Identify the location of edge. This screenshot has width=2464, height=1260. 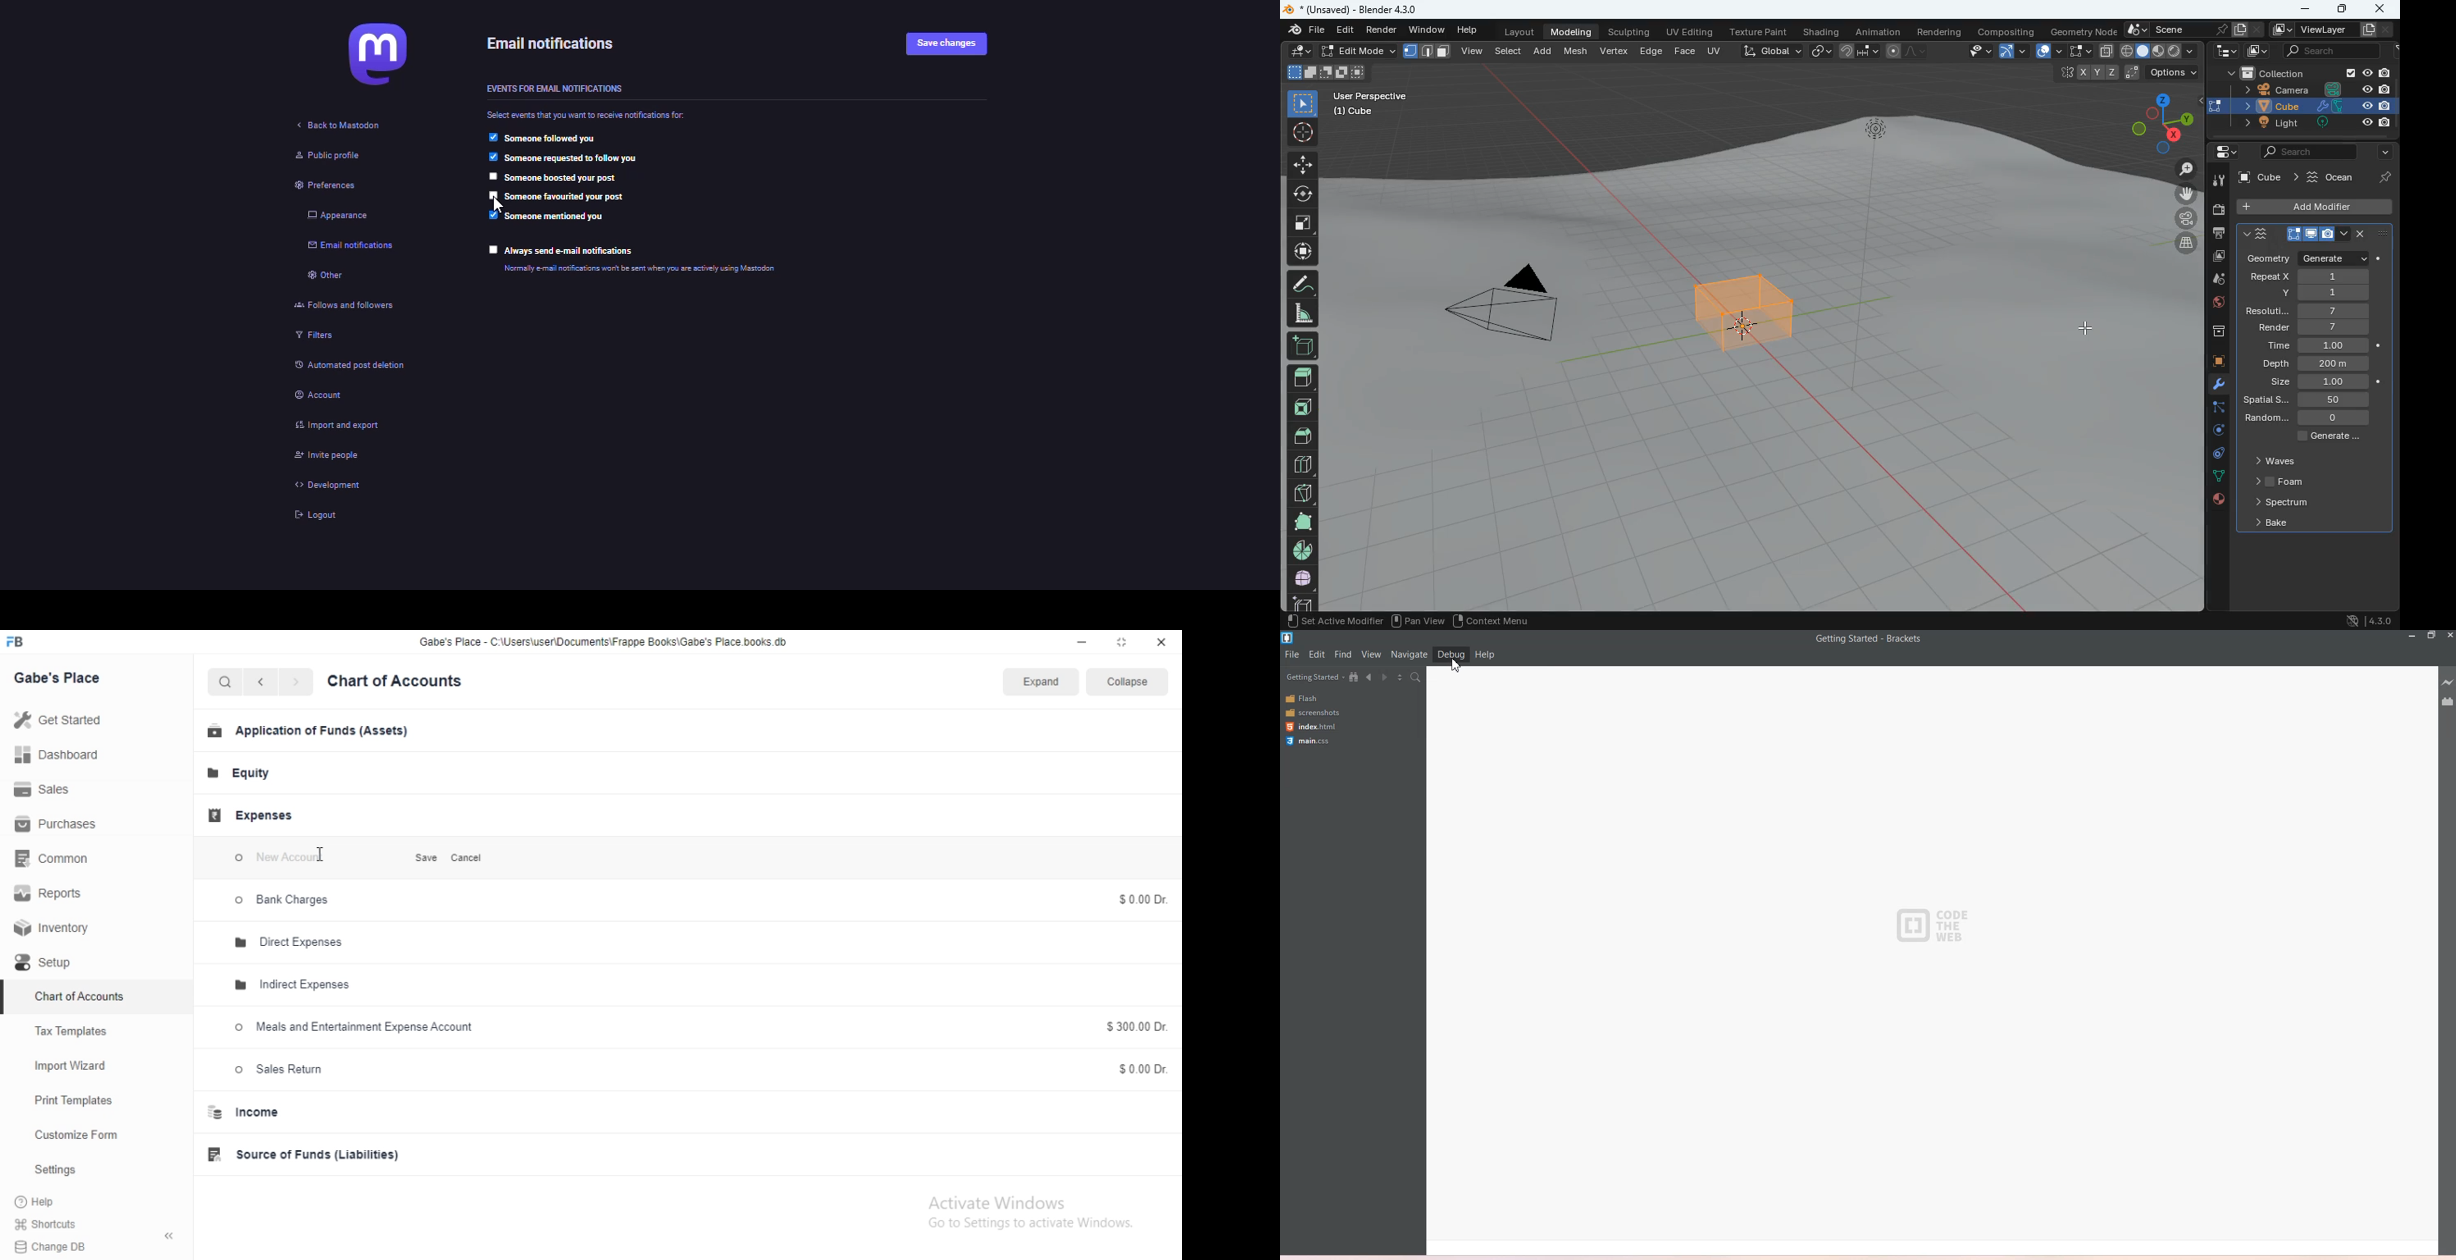
(1651, 50).